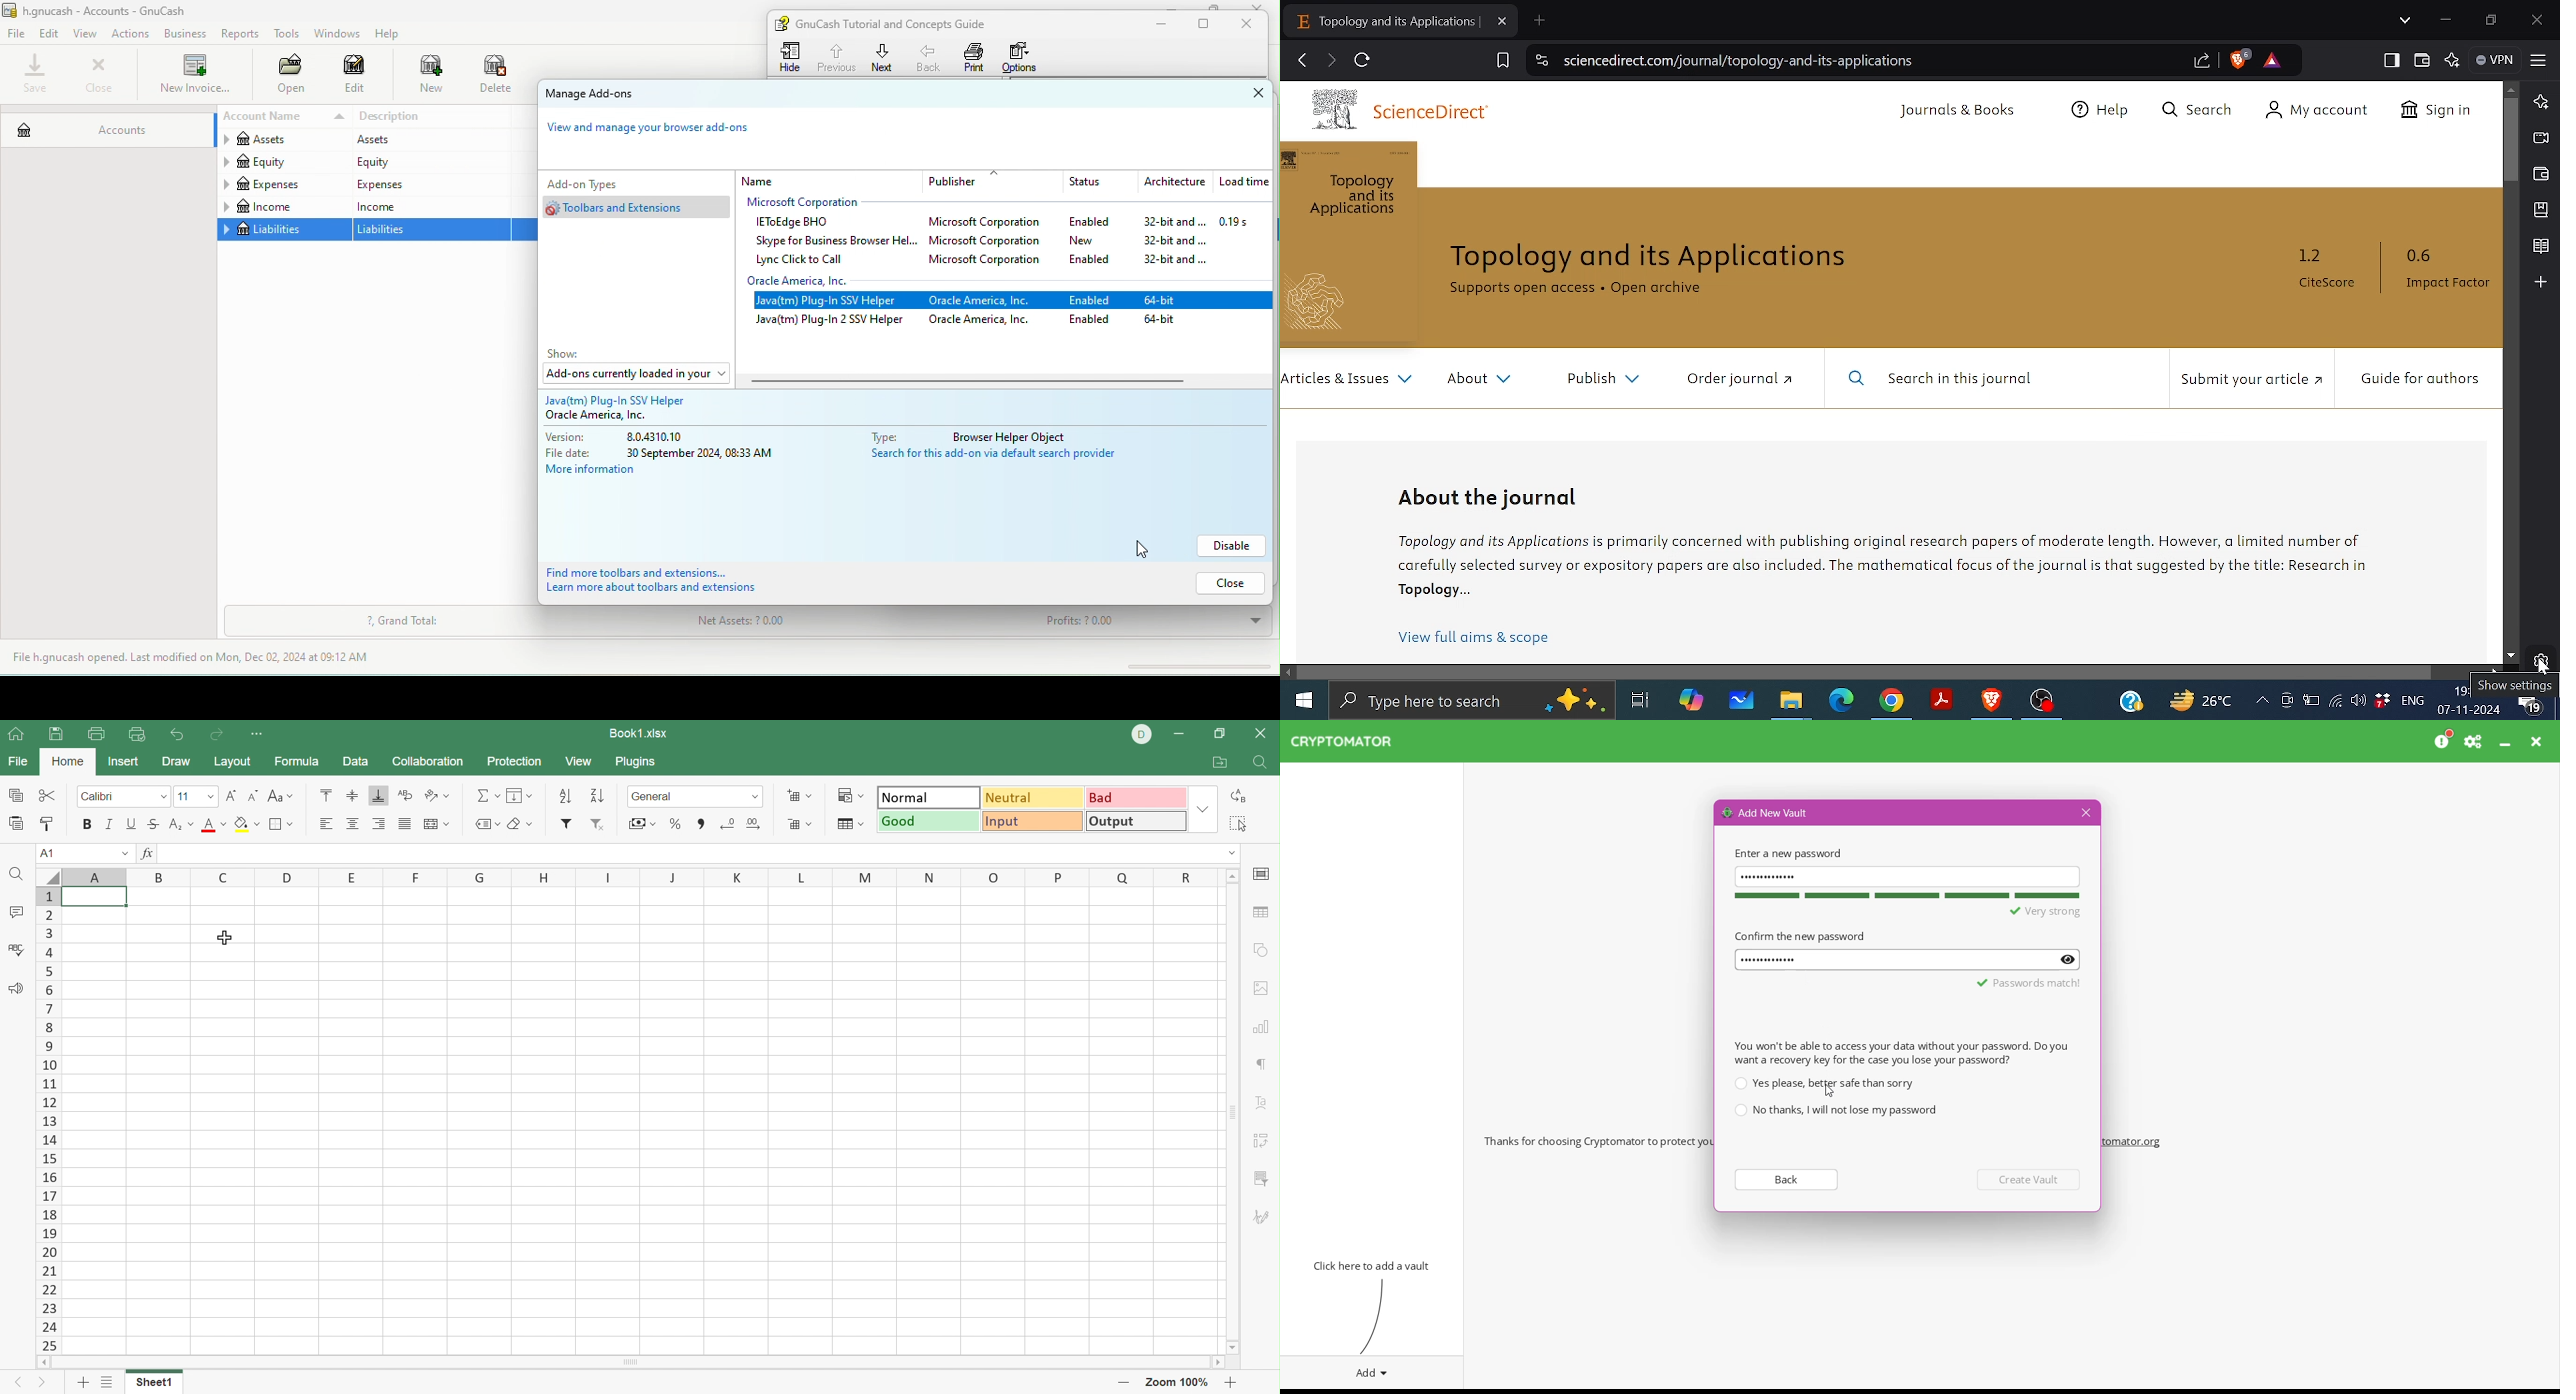 This screenshot has height=1400, width=2576. What do you see at coordinates (1252, 24) in the screenshot?
I see `close` at bounding box center [1252, 24].